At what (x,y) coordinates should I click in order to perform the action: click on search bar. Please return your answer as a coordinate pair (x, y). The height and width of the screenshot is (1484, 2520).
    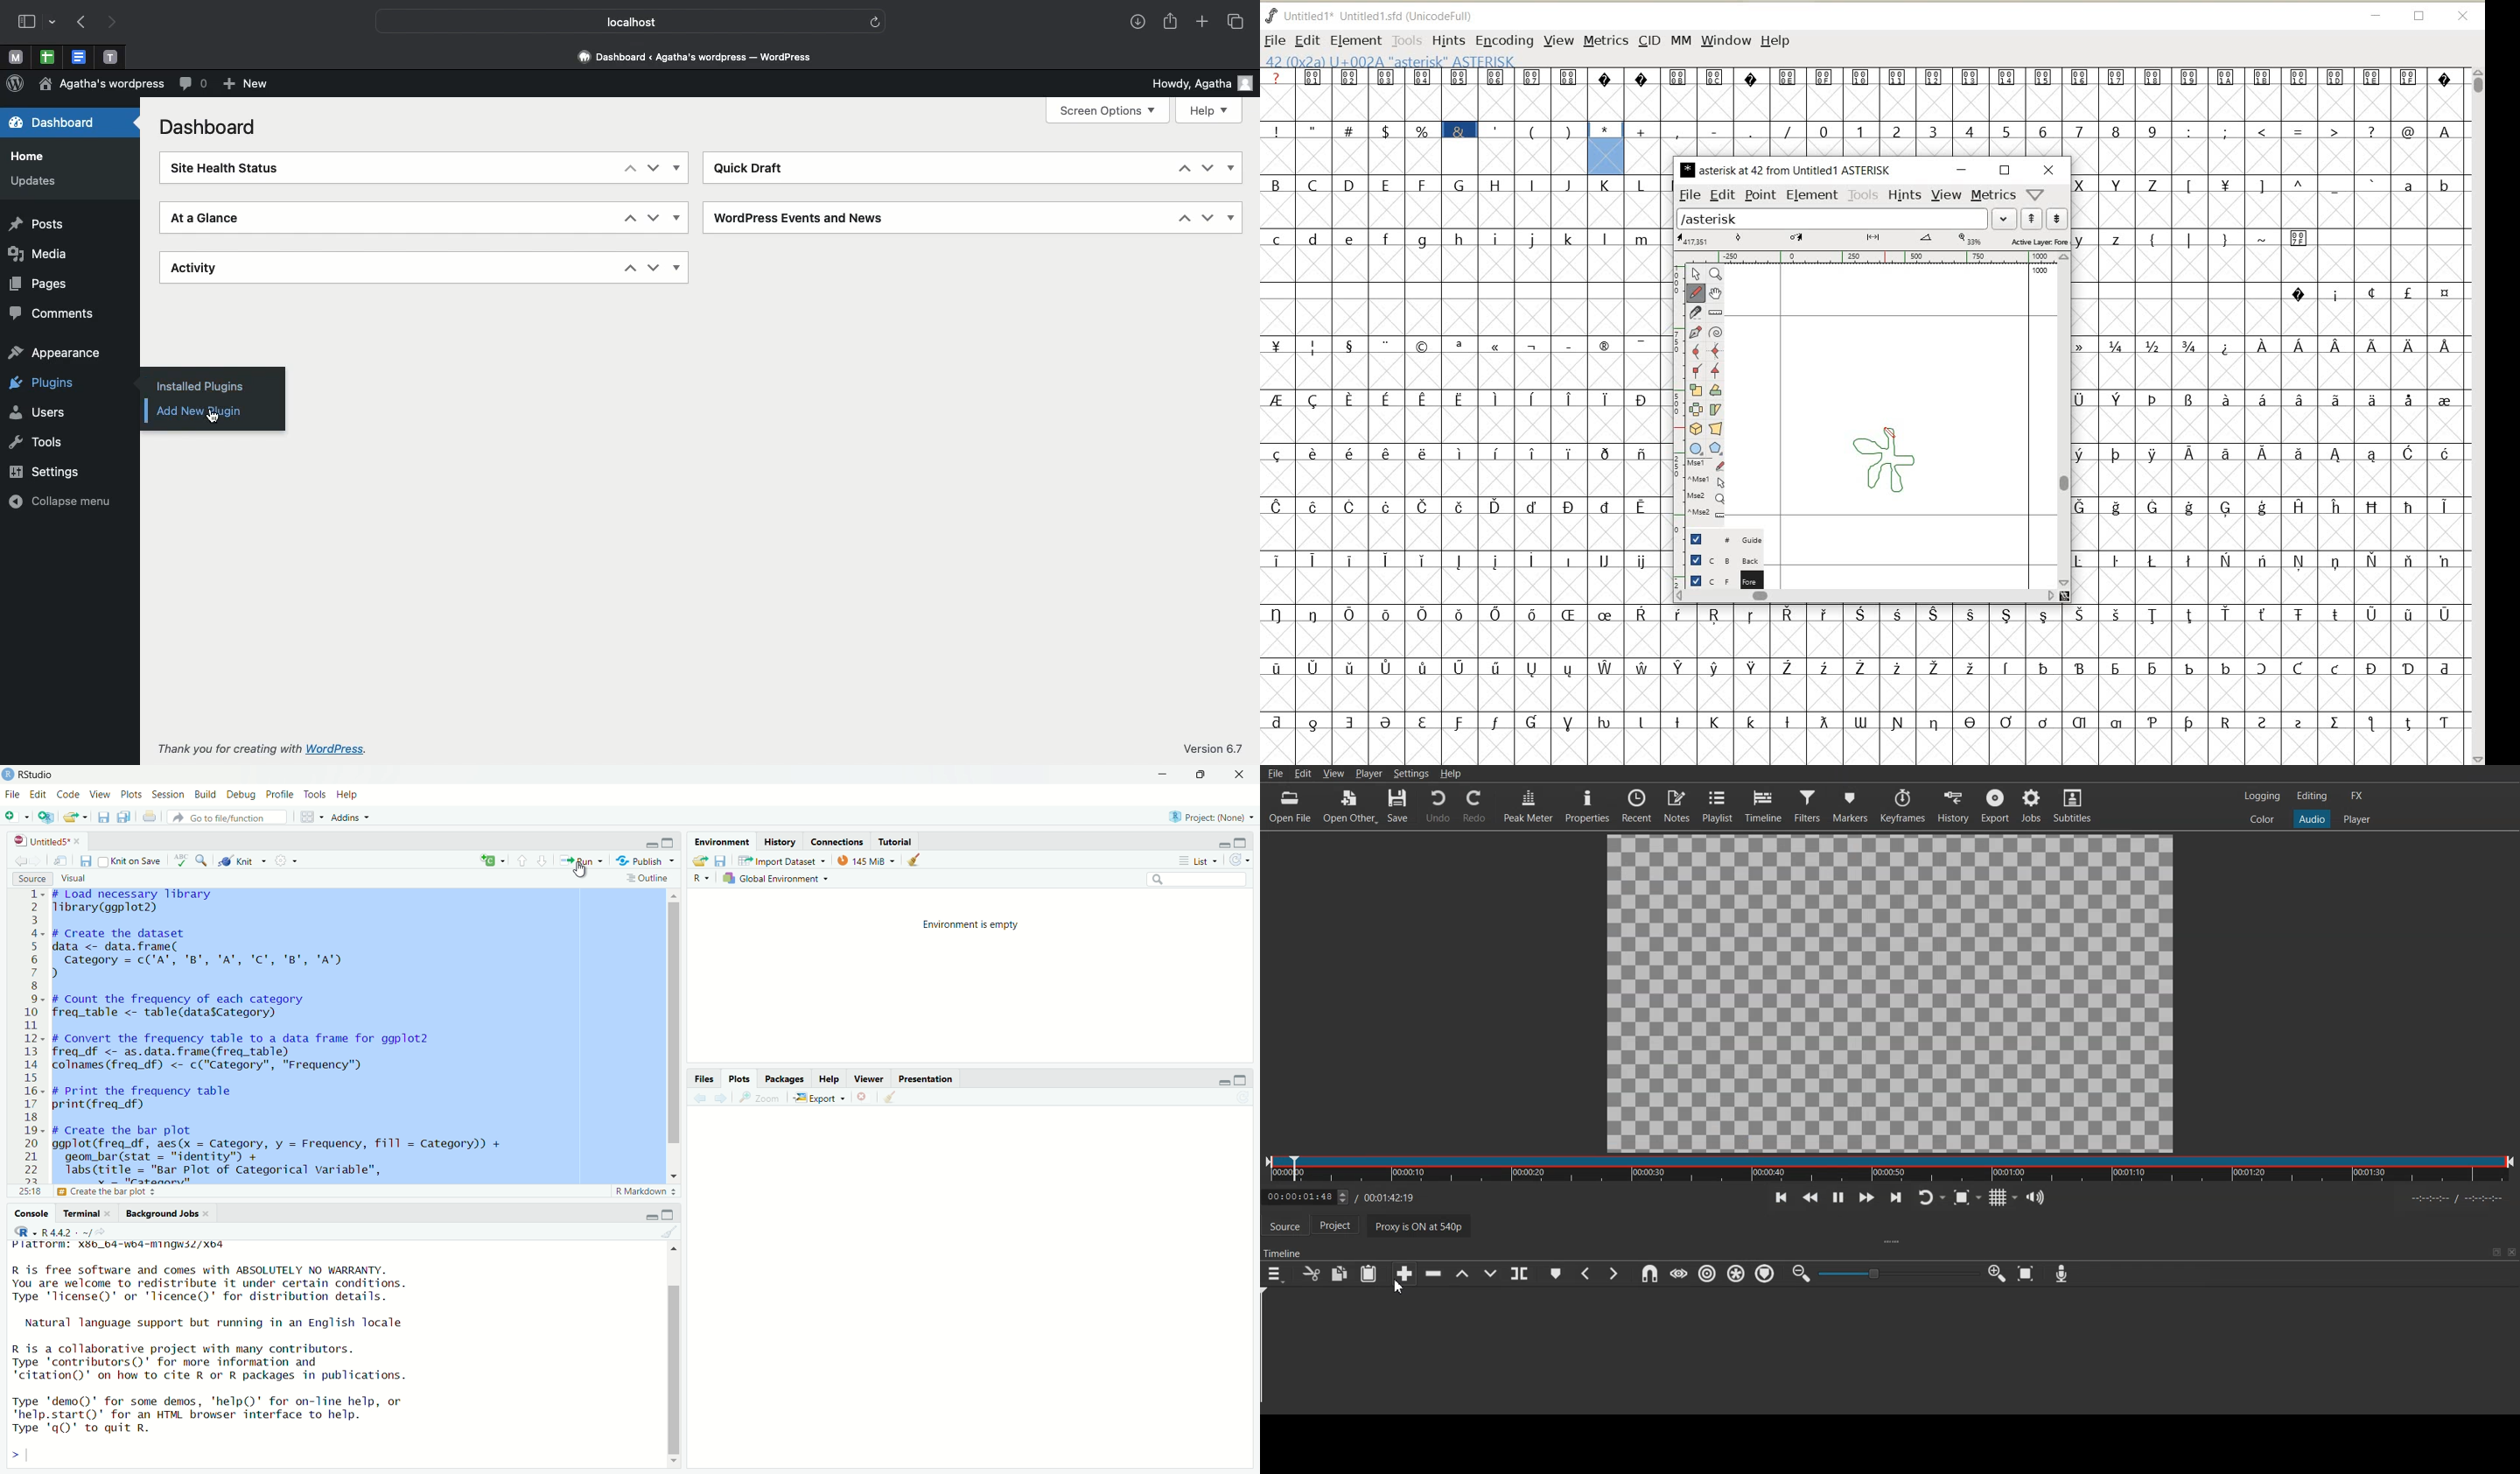
    Looking at the image, I should click on (1194, 879).